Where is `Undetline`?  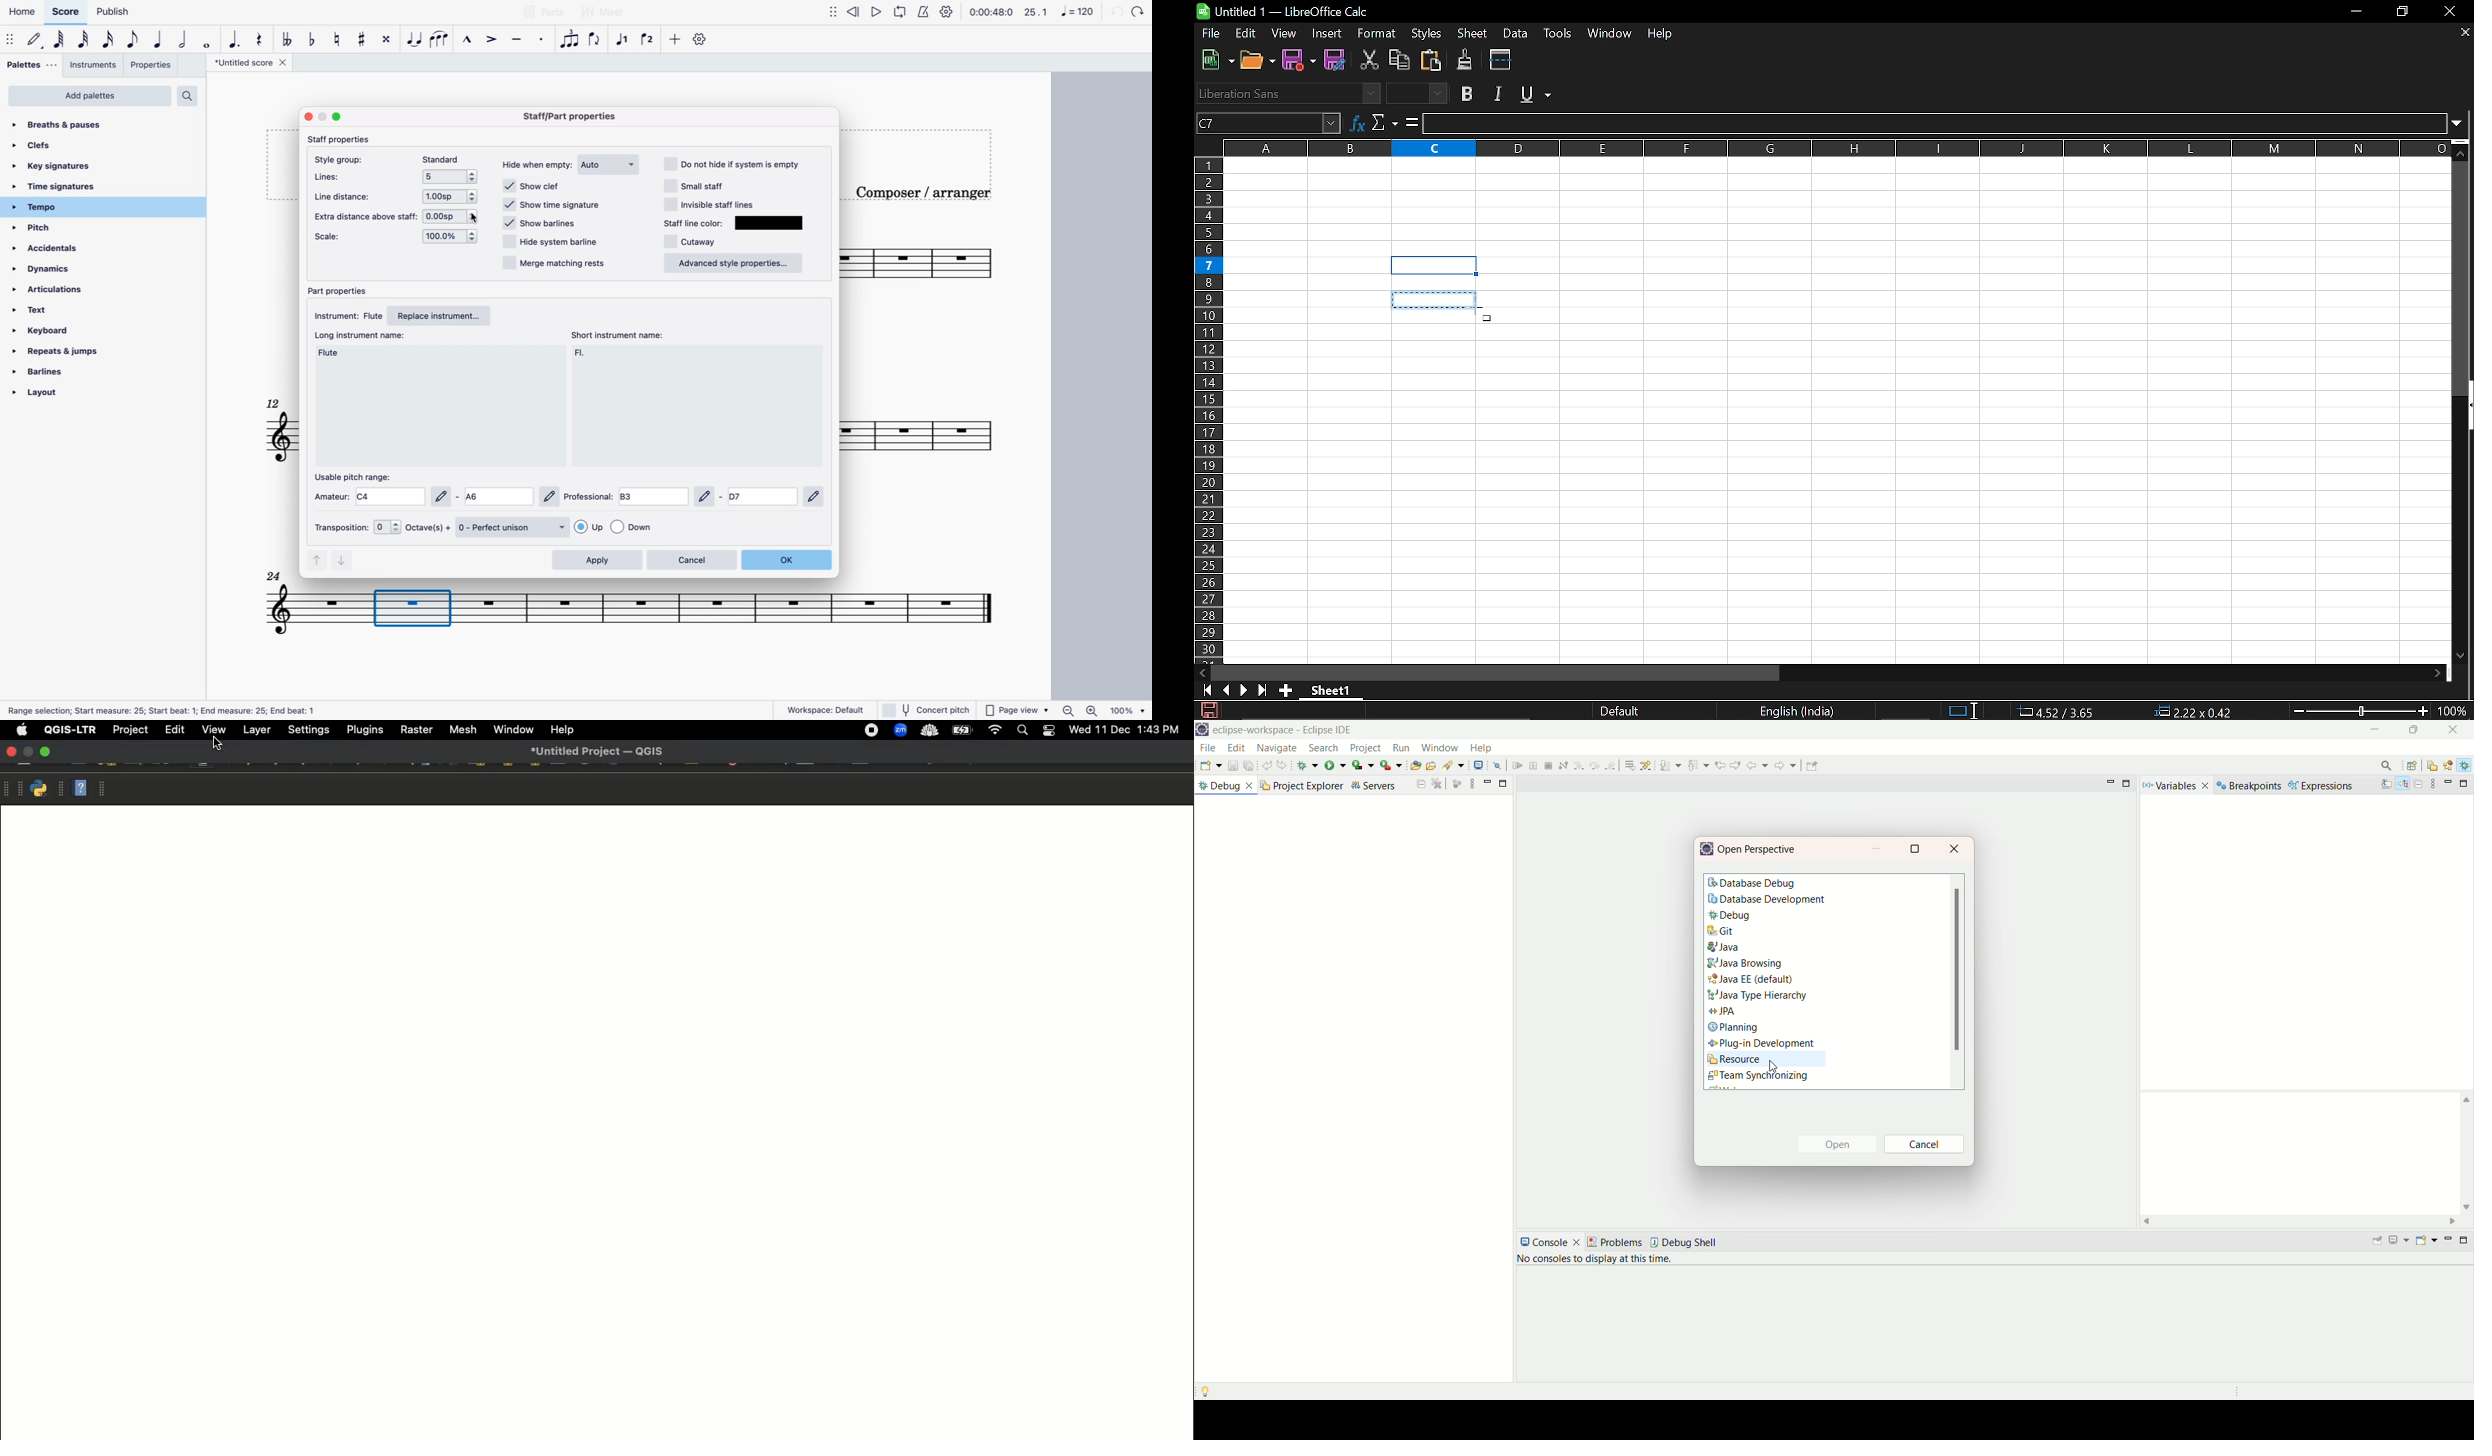
Undetline is located at coordinates (1535, 93).